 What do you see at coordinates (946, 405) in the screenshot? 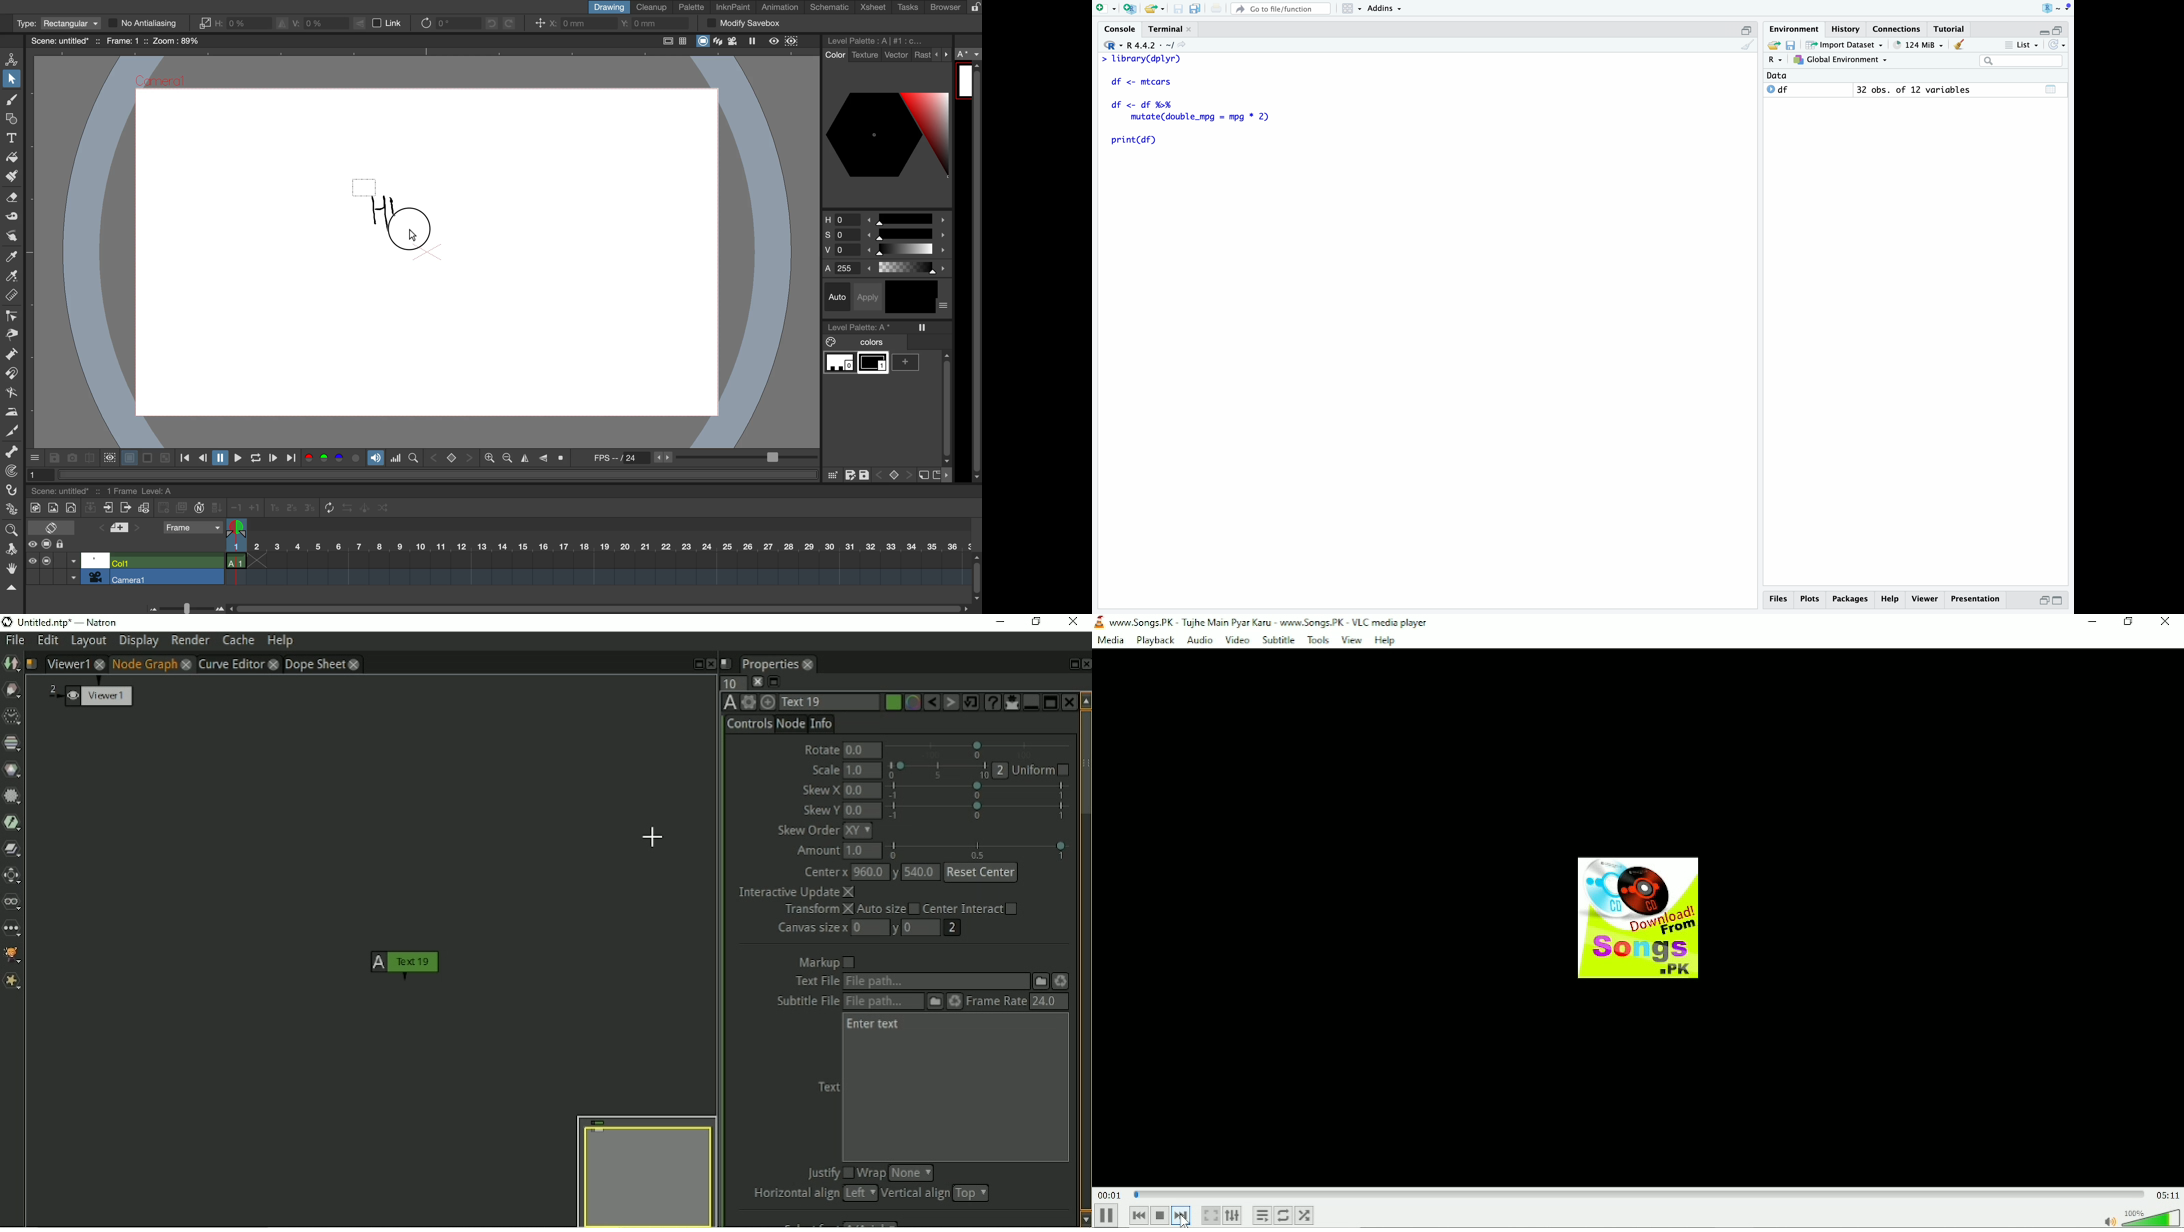
I see `vertical scroll bar sidebar` at bounding box center [946, 405].